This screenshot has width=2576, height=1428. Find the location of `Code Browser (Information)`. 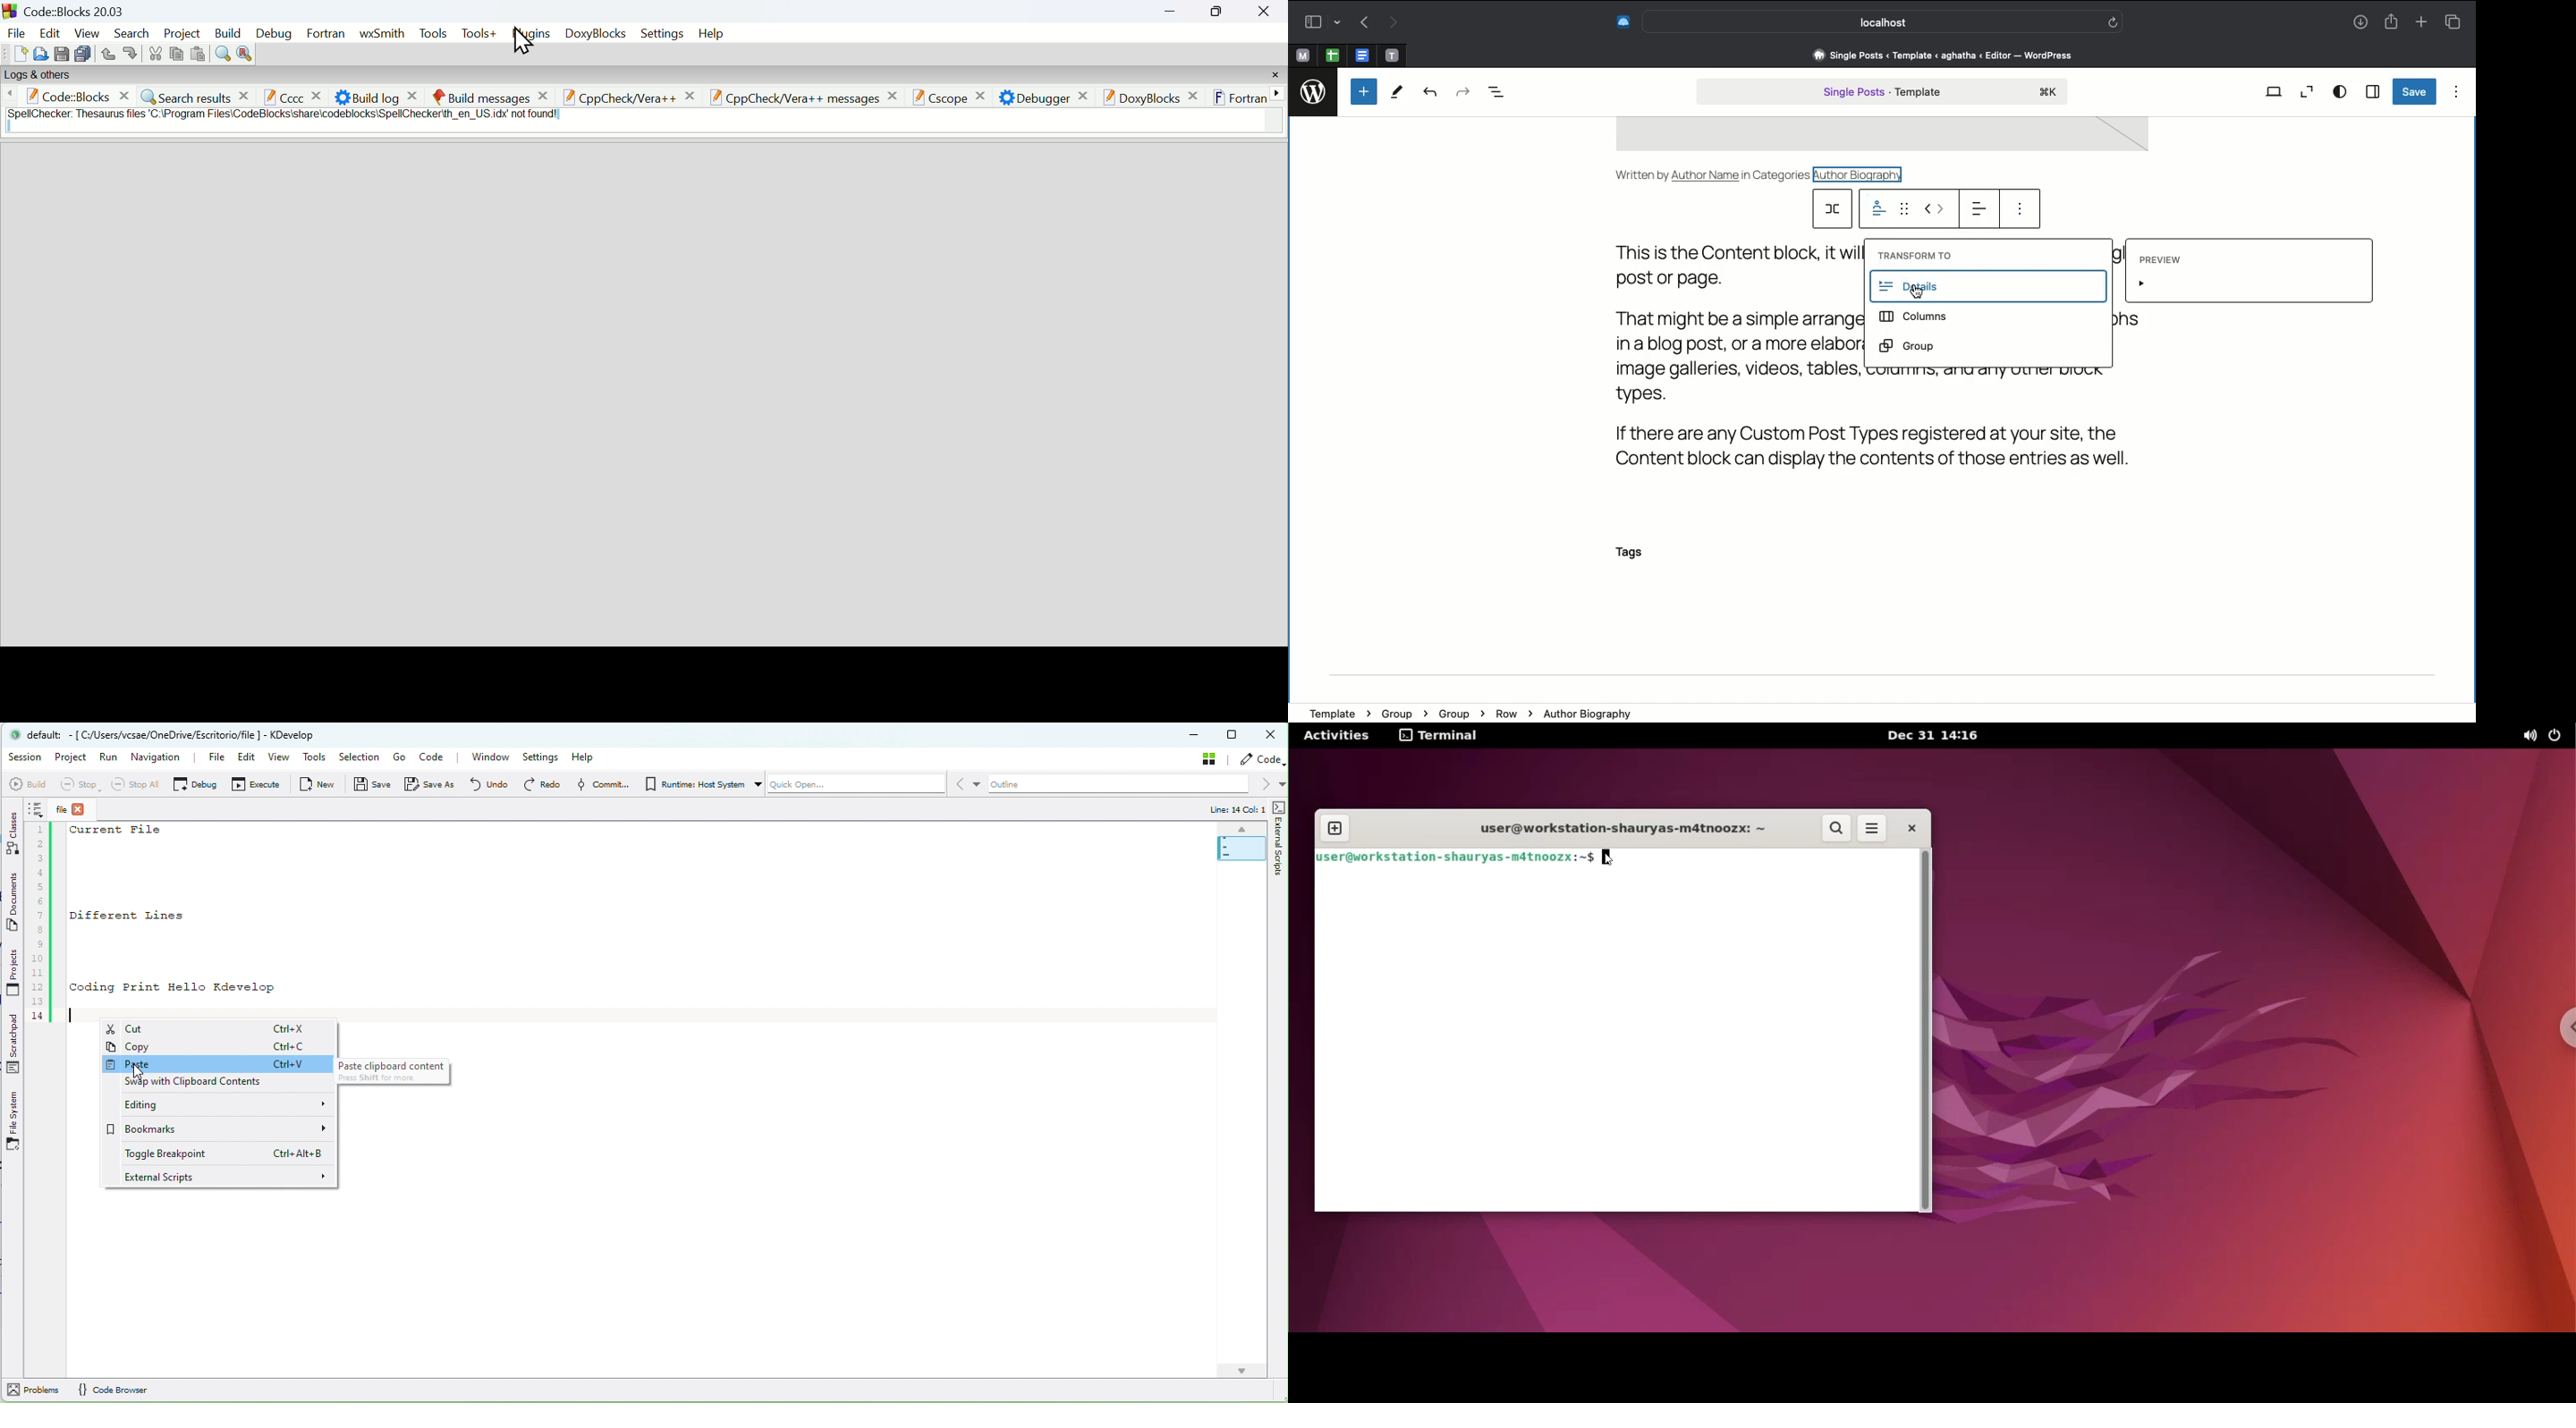

Code Browser (Information) is located at coordinates (121, 1390).